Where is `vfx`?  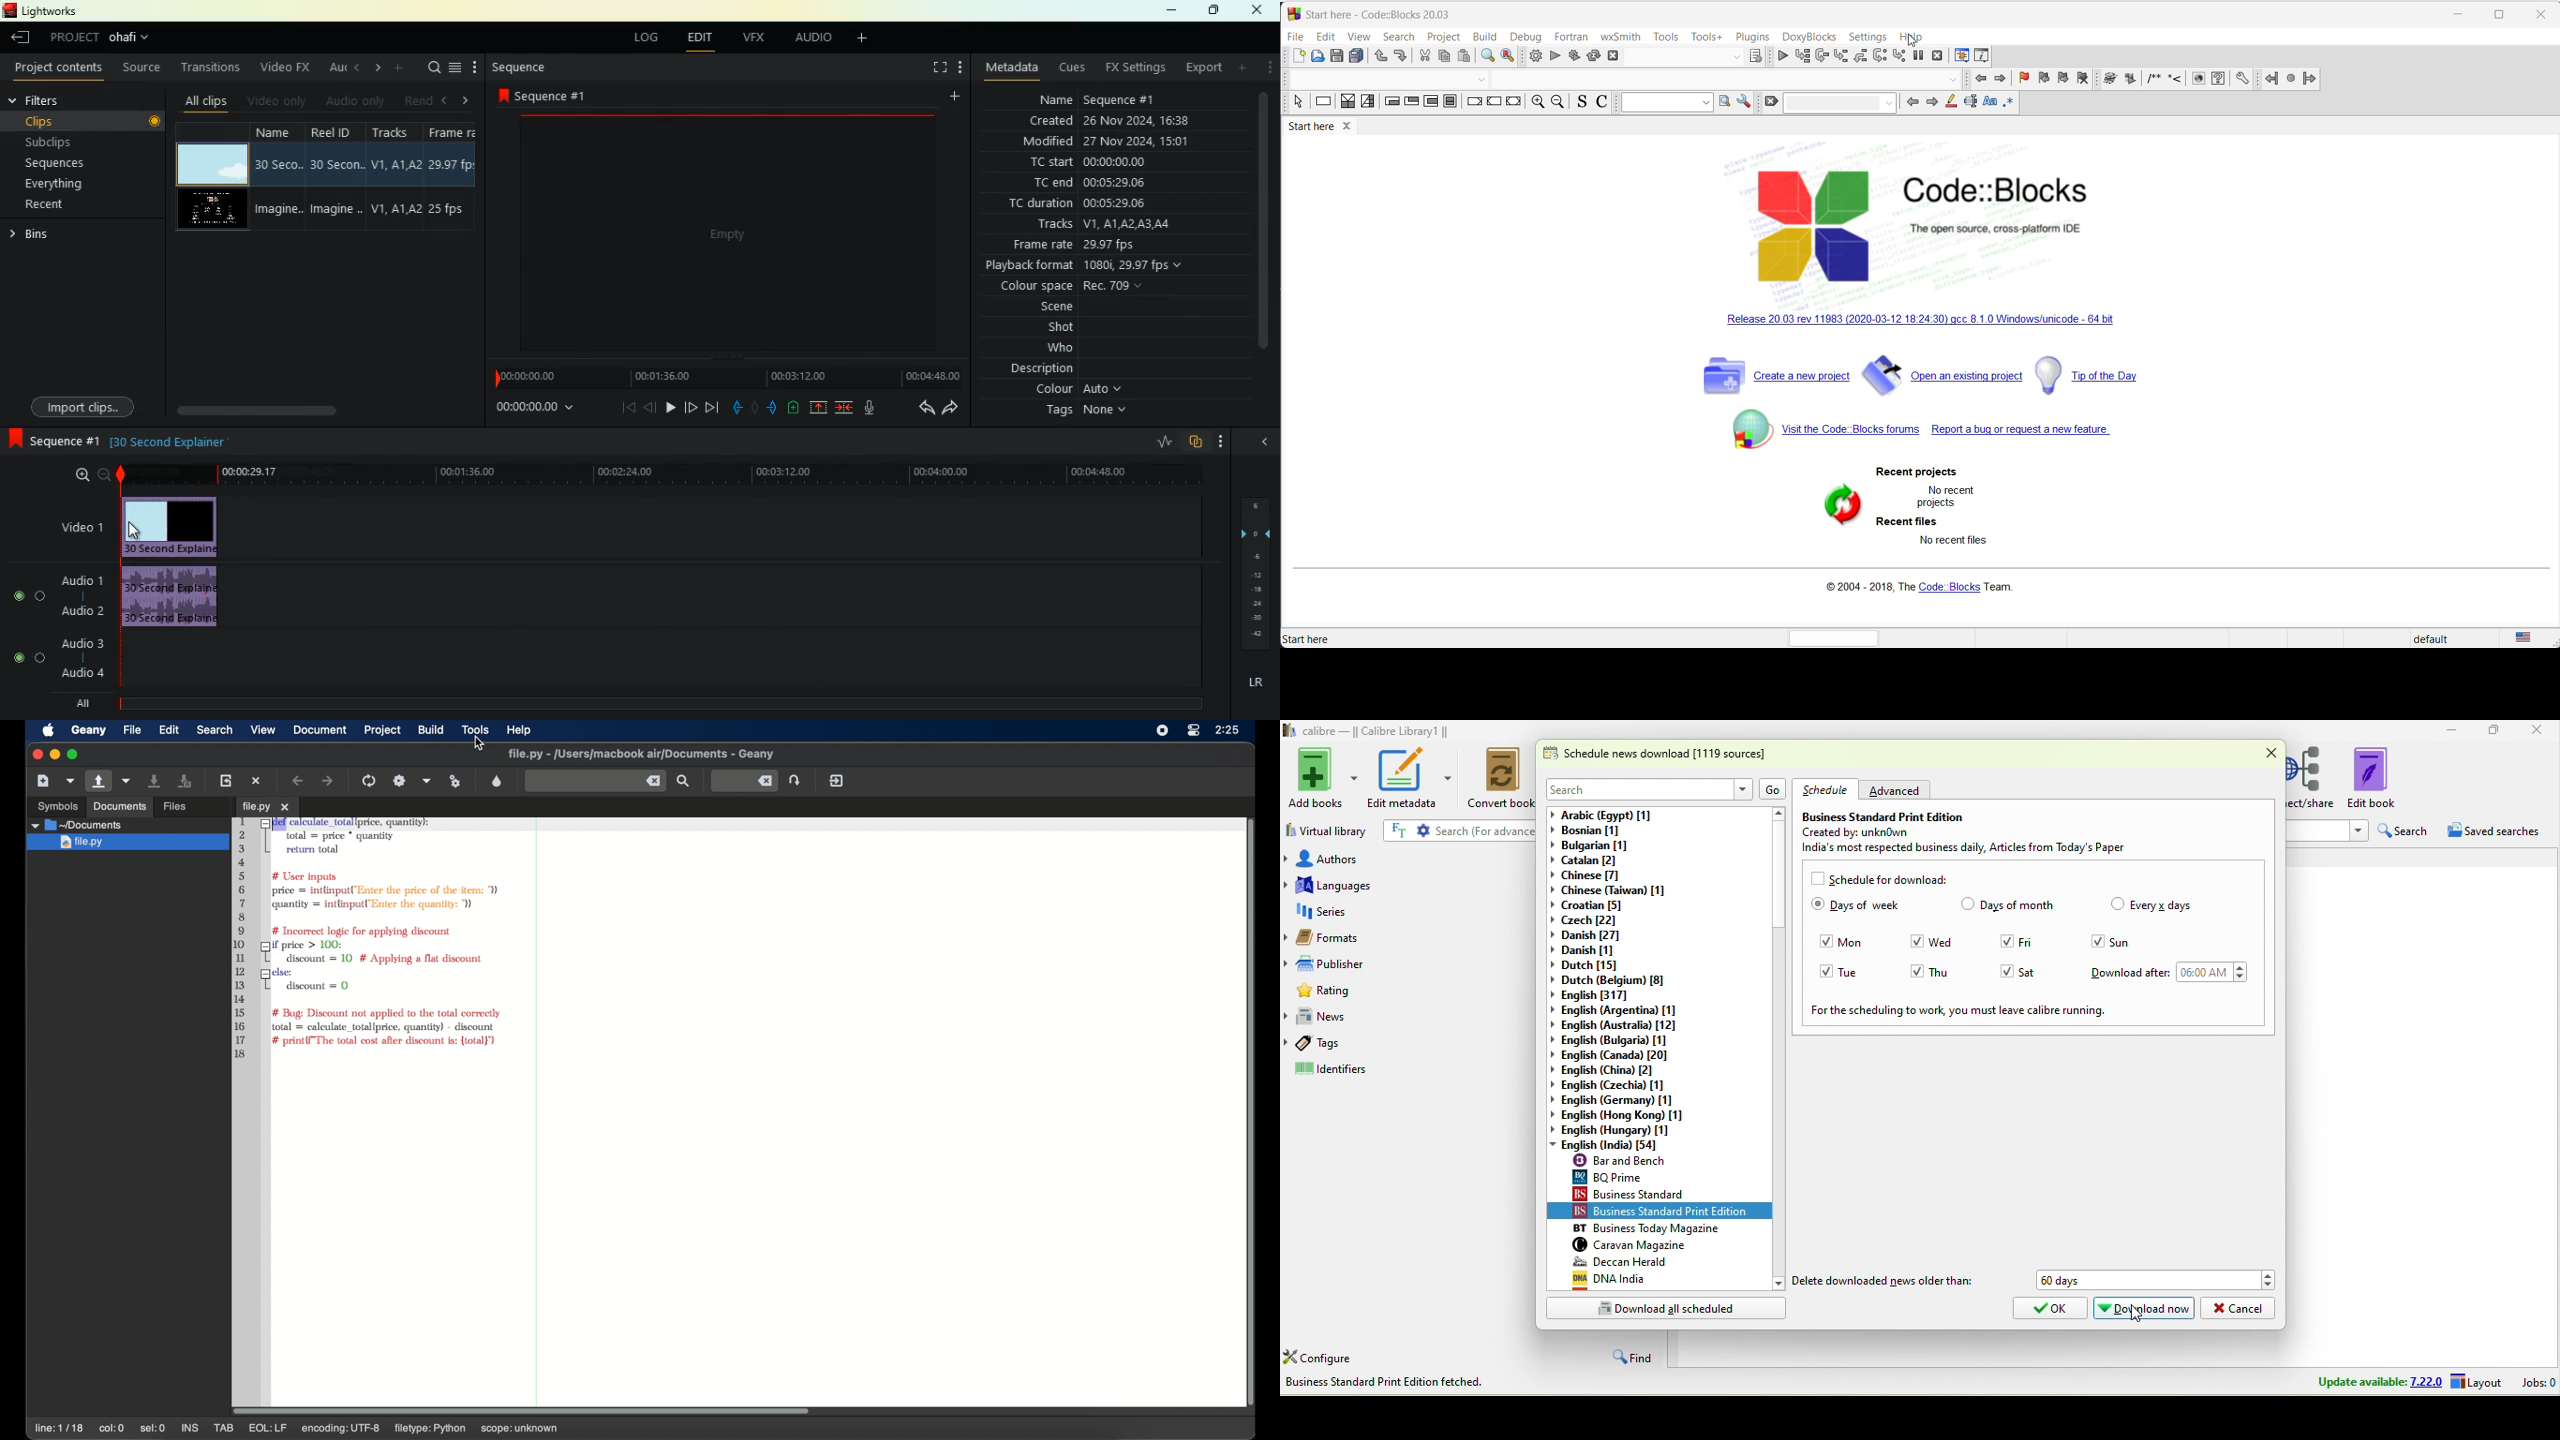 vfx is located at coordinates (750, 37).